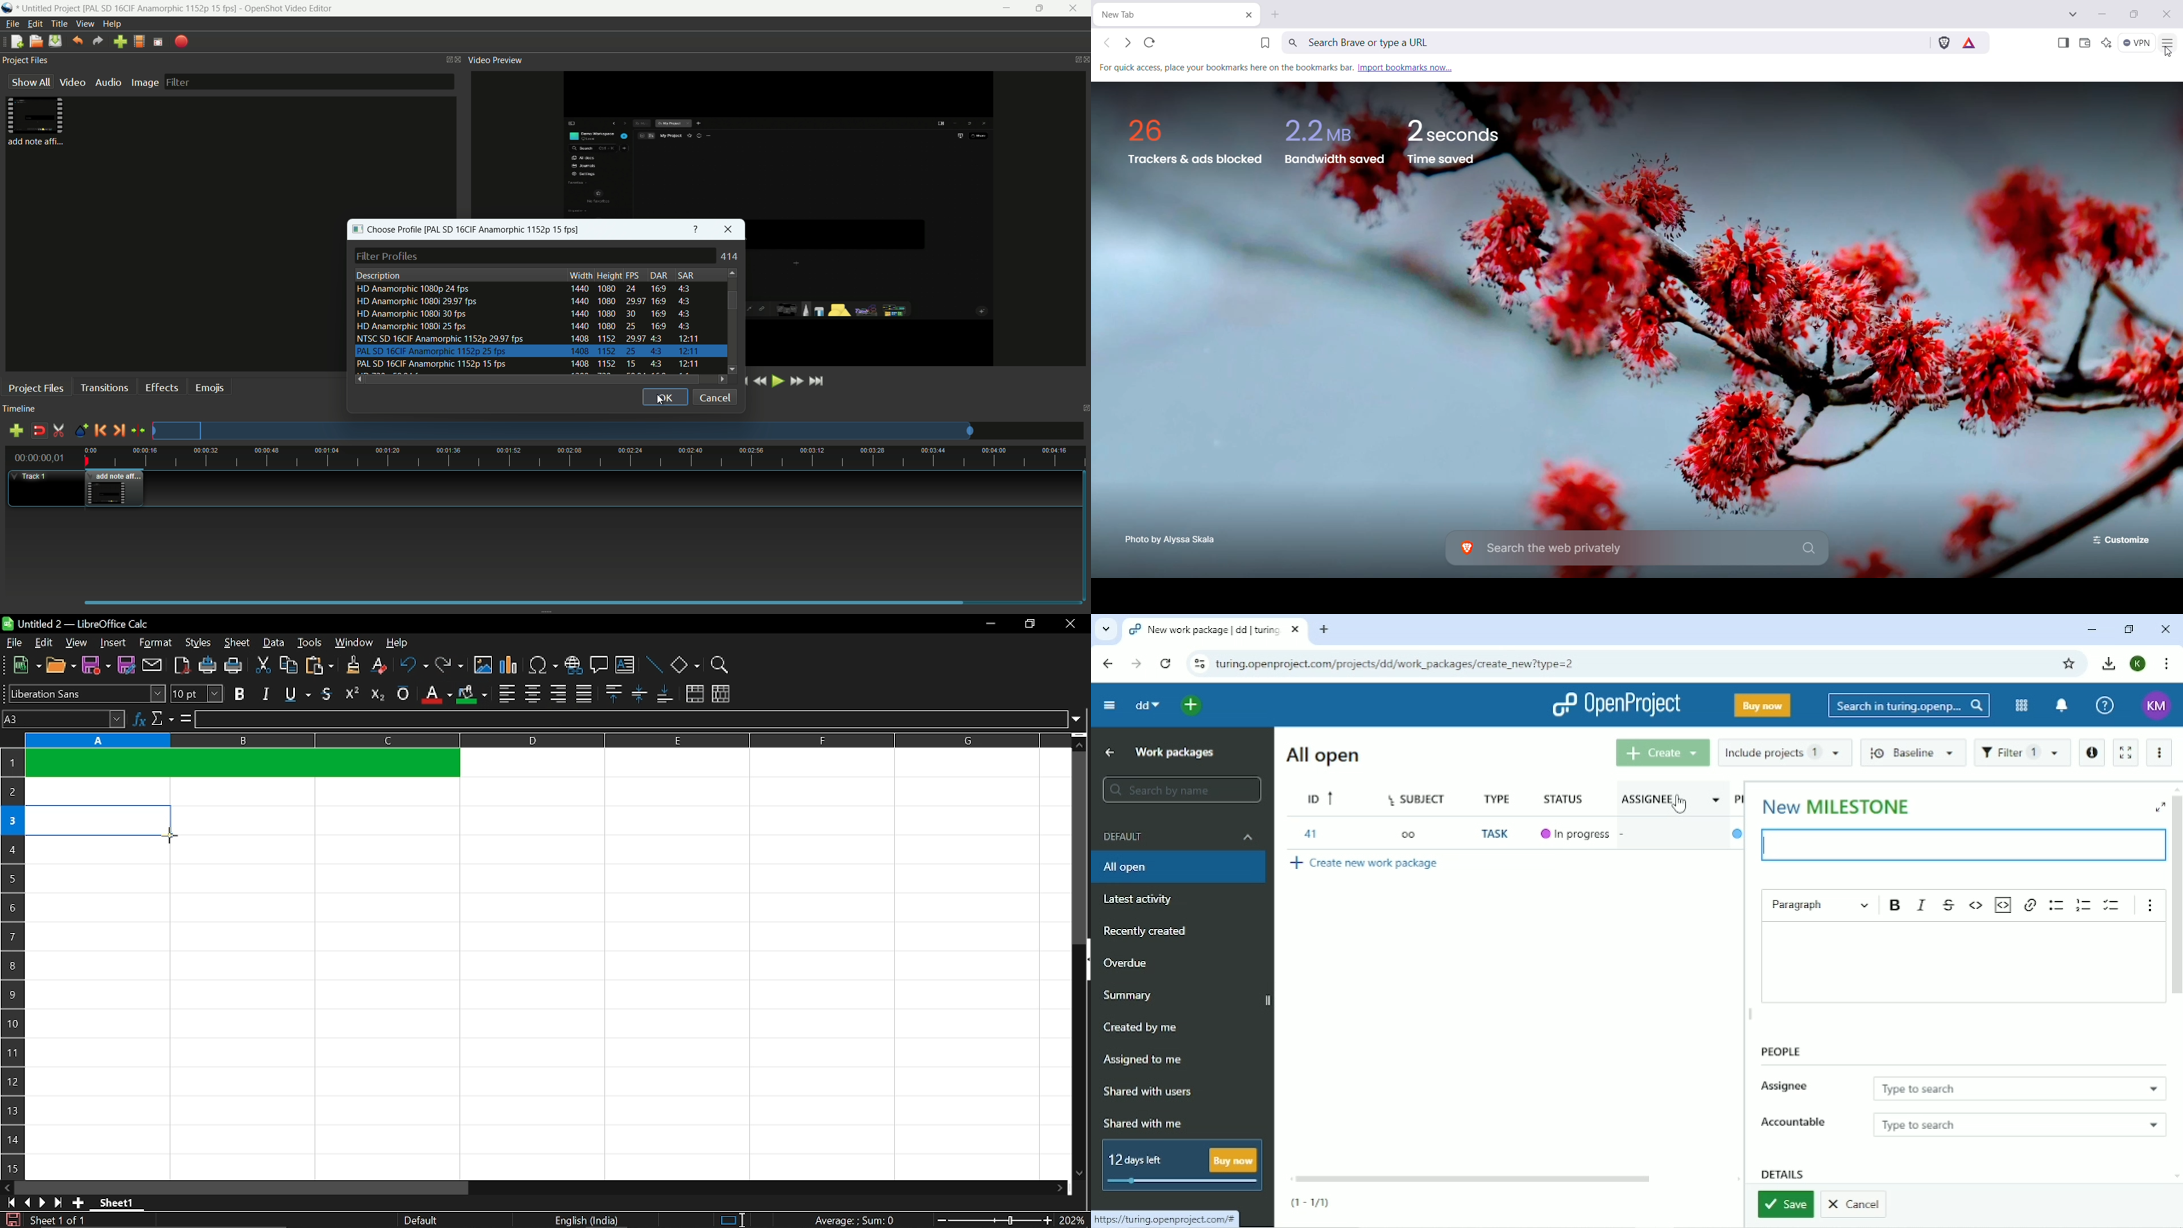  What do you see at coordinates (659, 275) in the screenshot?
I see `dar` at bounding box center [659, 275].